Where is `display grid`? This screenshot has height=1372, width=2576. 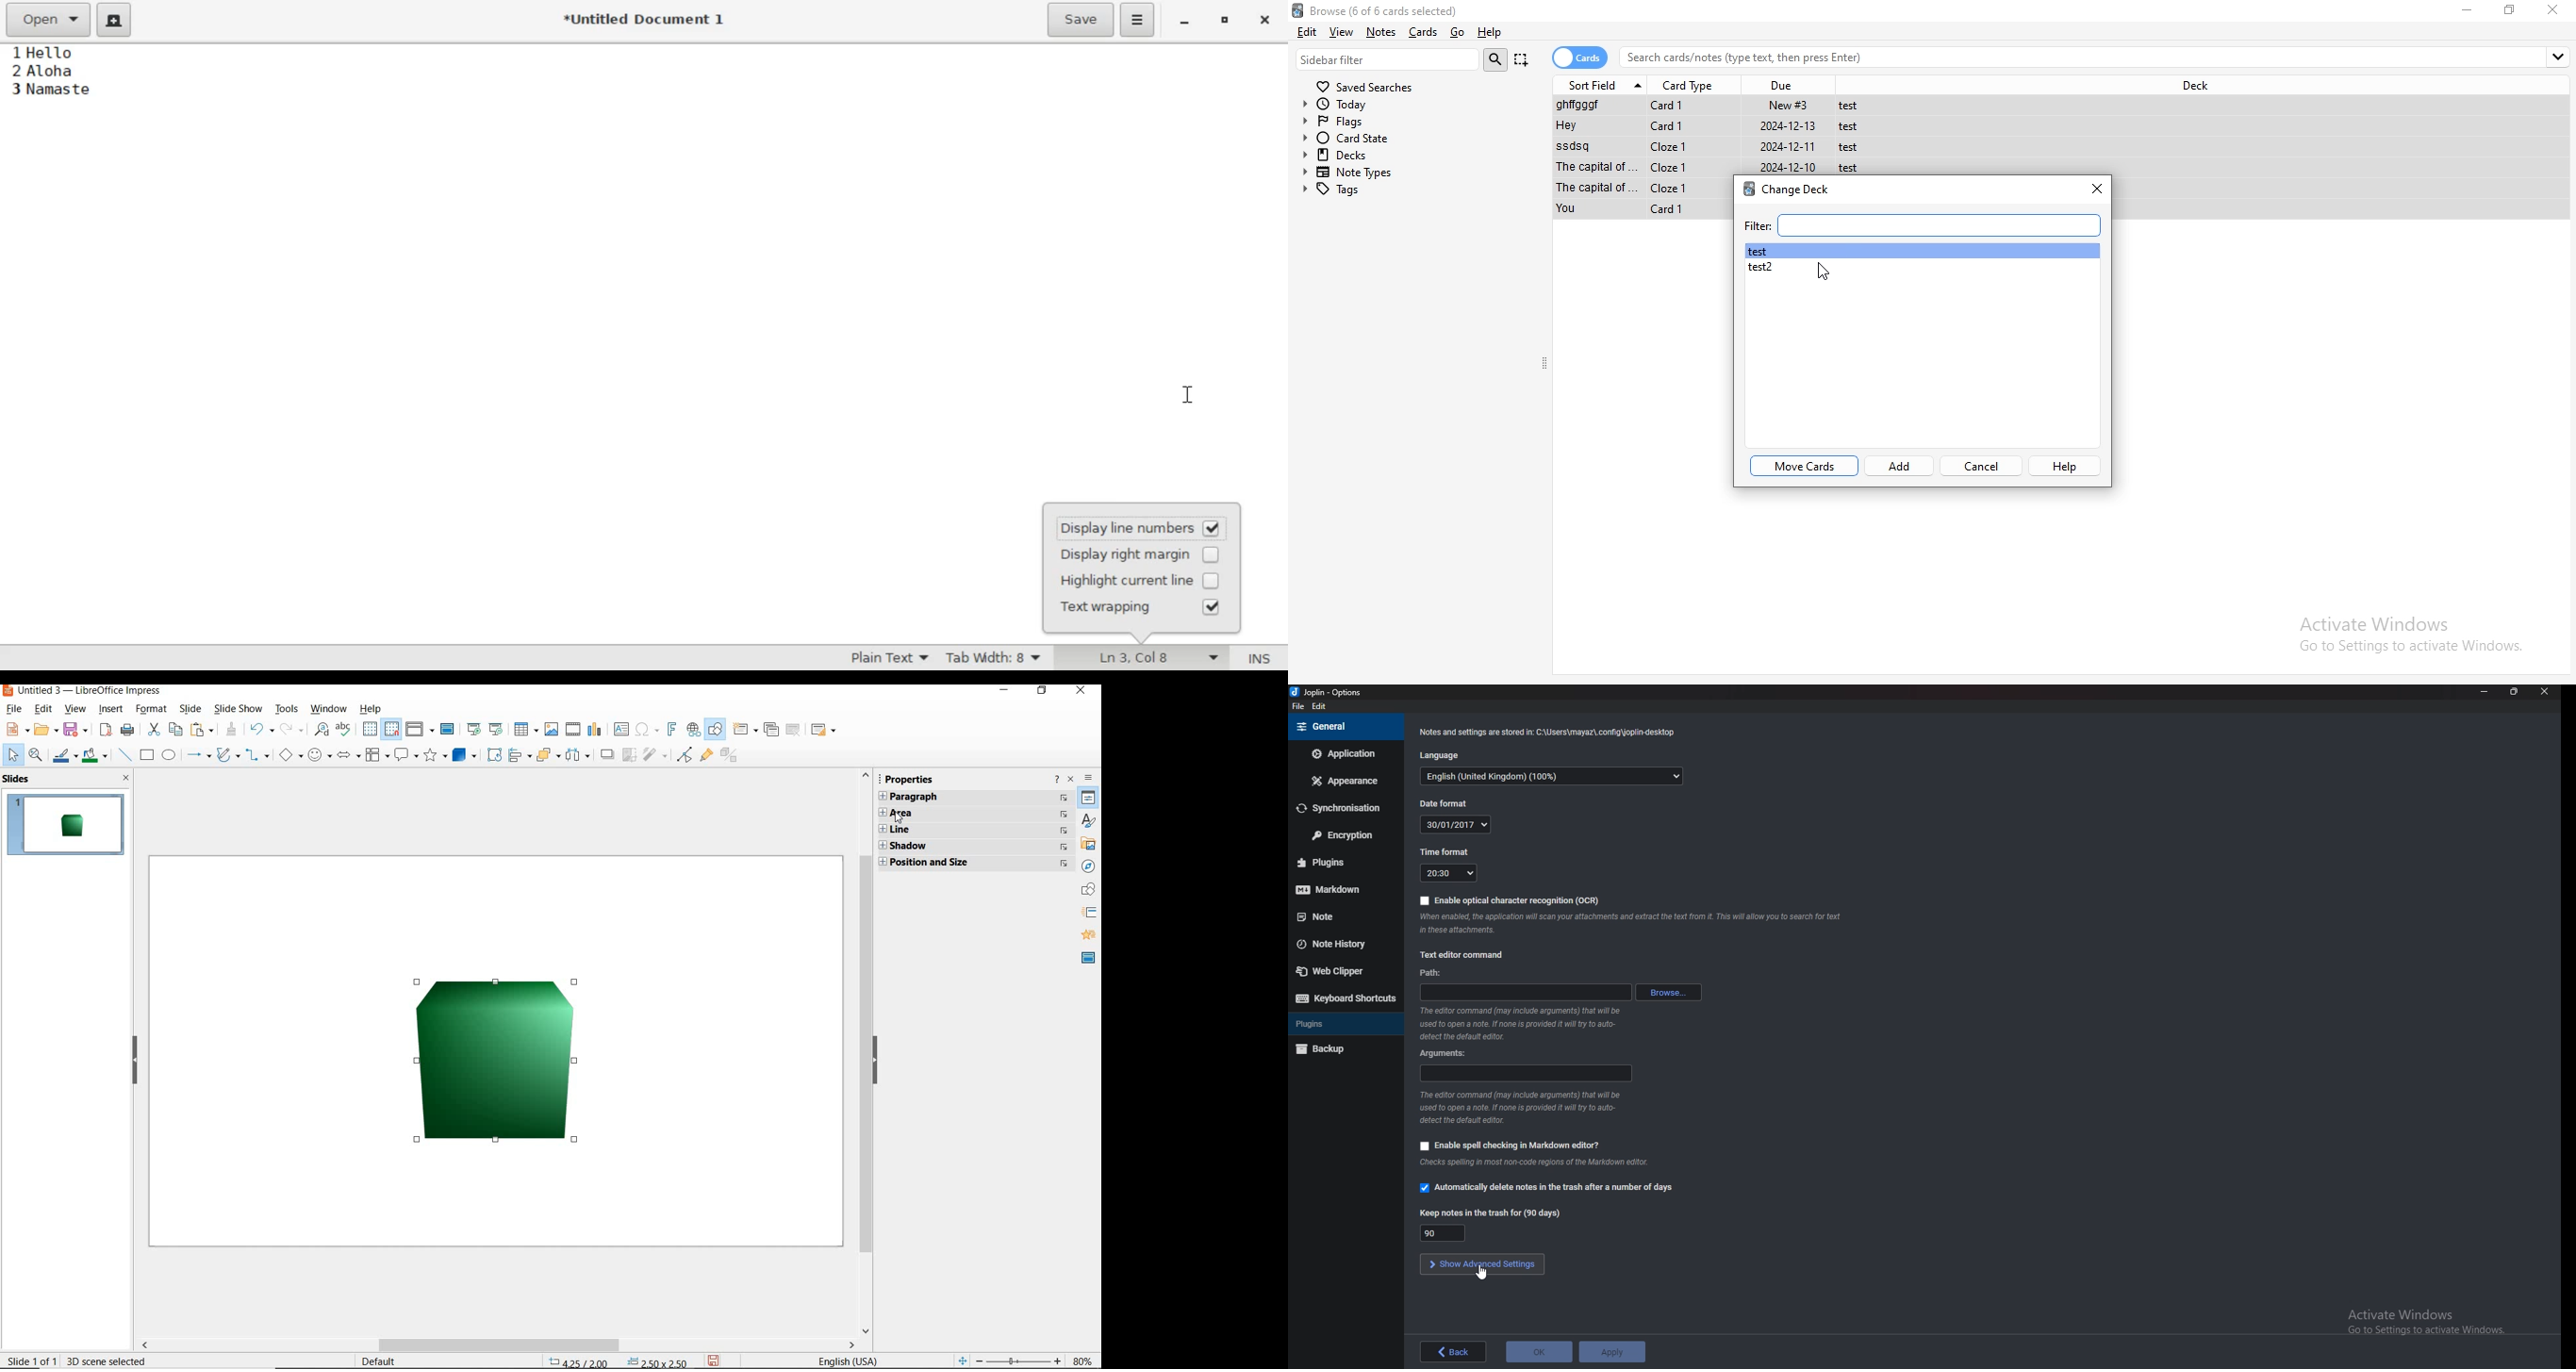 display grid is located at coordinates (369, 730).